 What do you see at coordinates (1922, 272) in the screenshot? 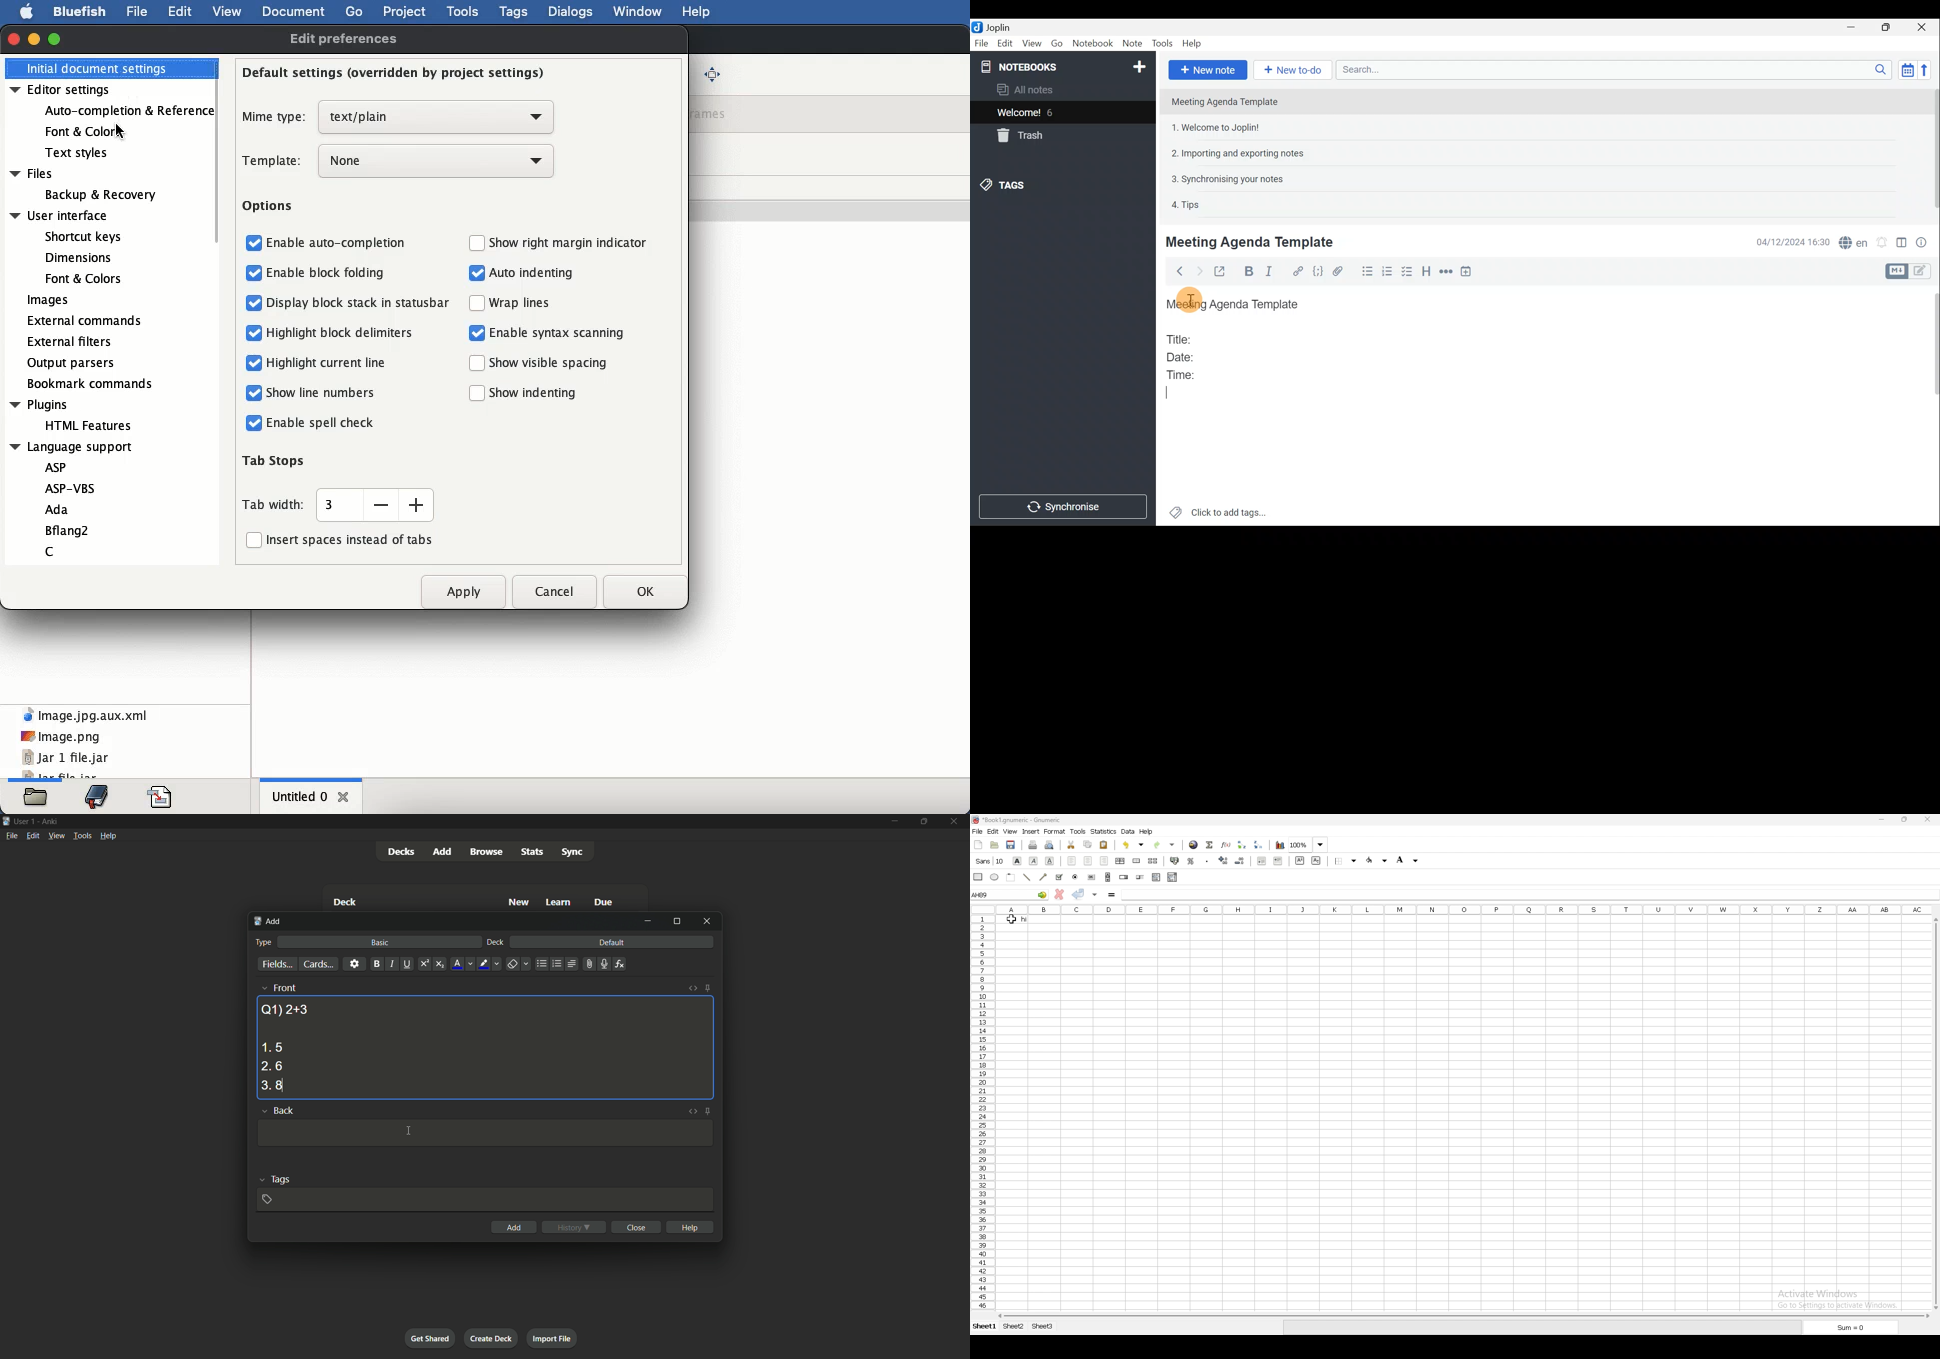
I see `Toggle editors` at bounding box center [1922, 272].